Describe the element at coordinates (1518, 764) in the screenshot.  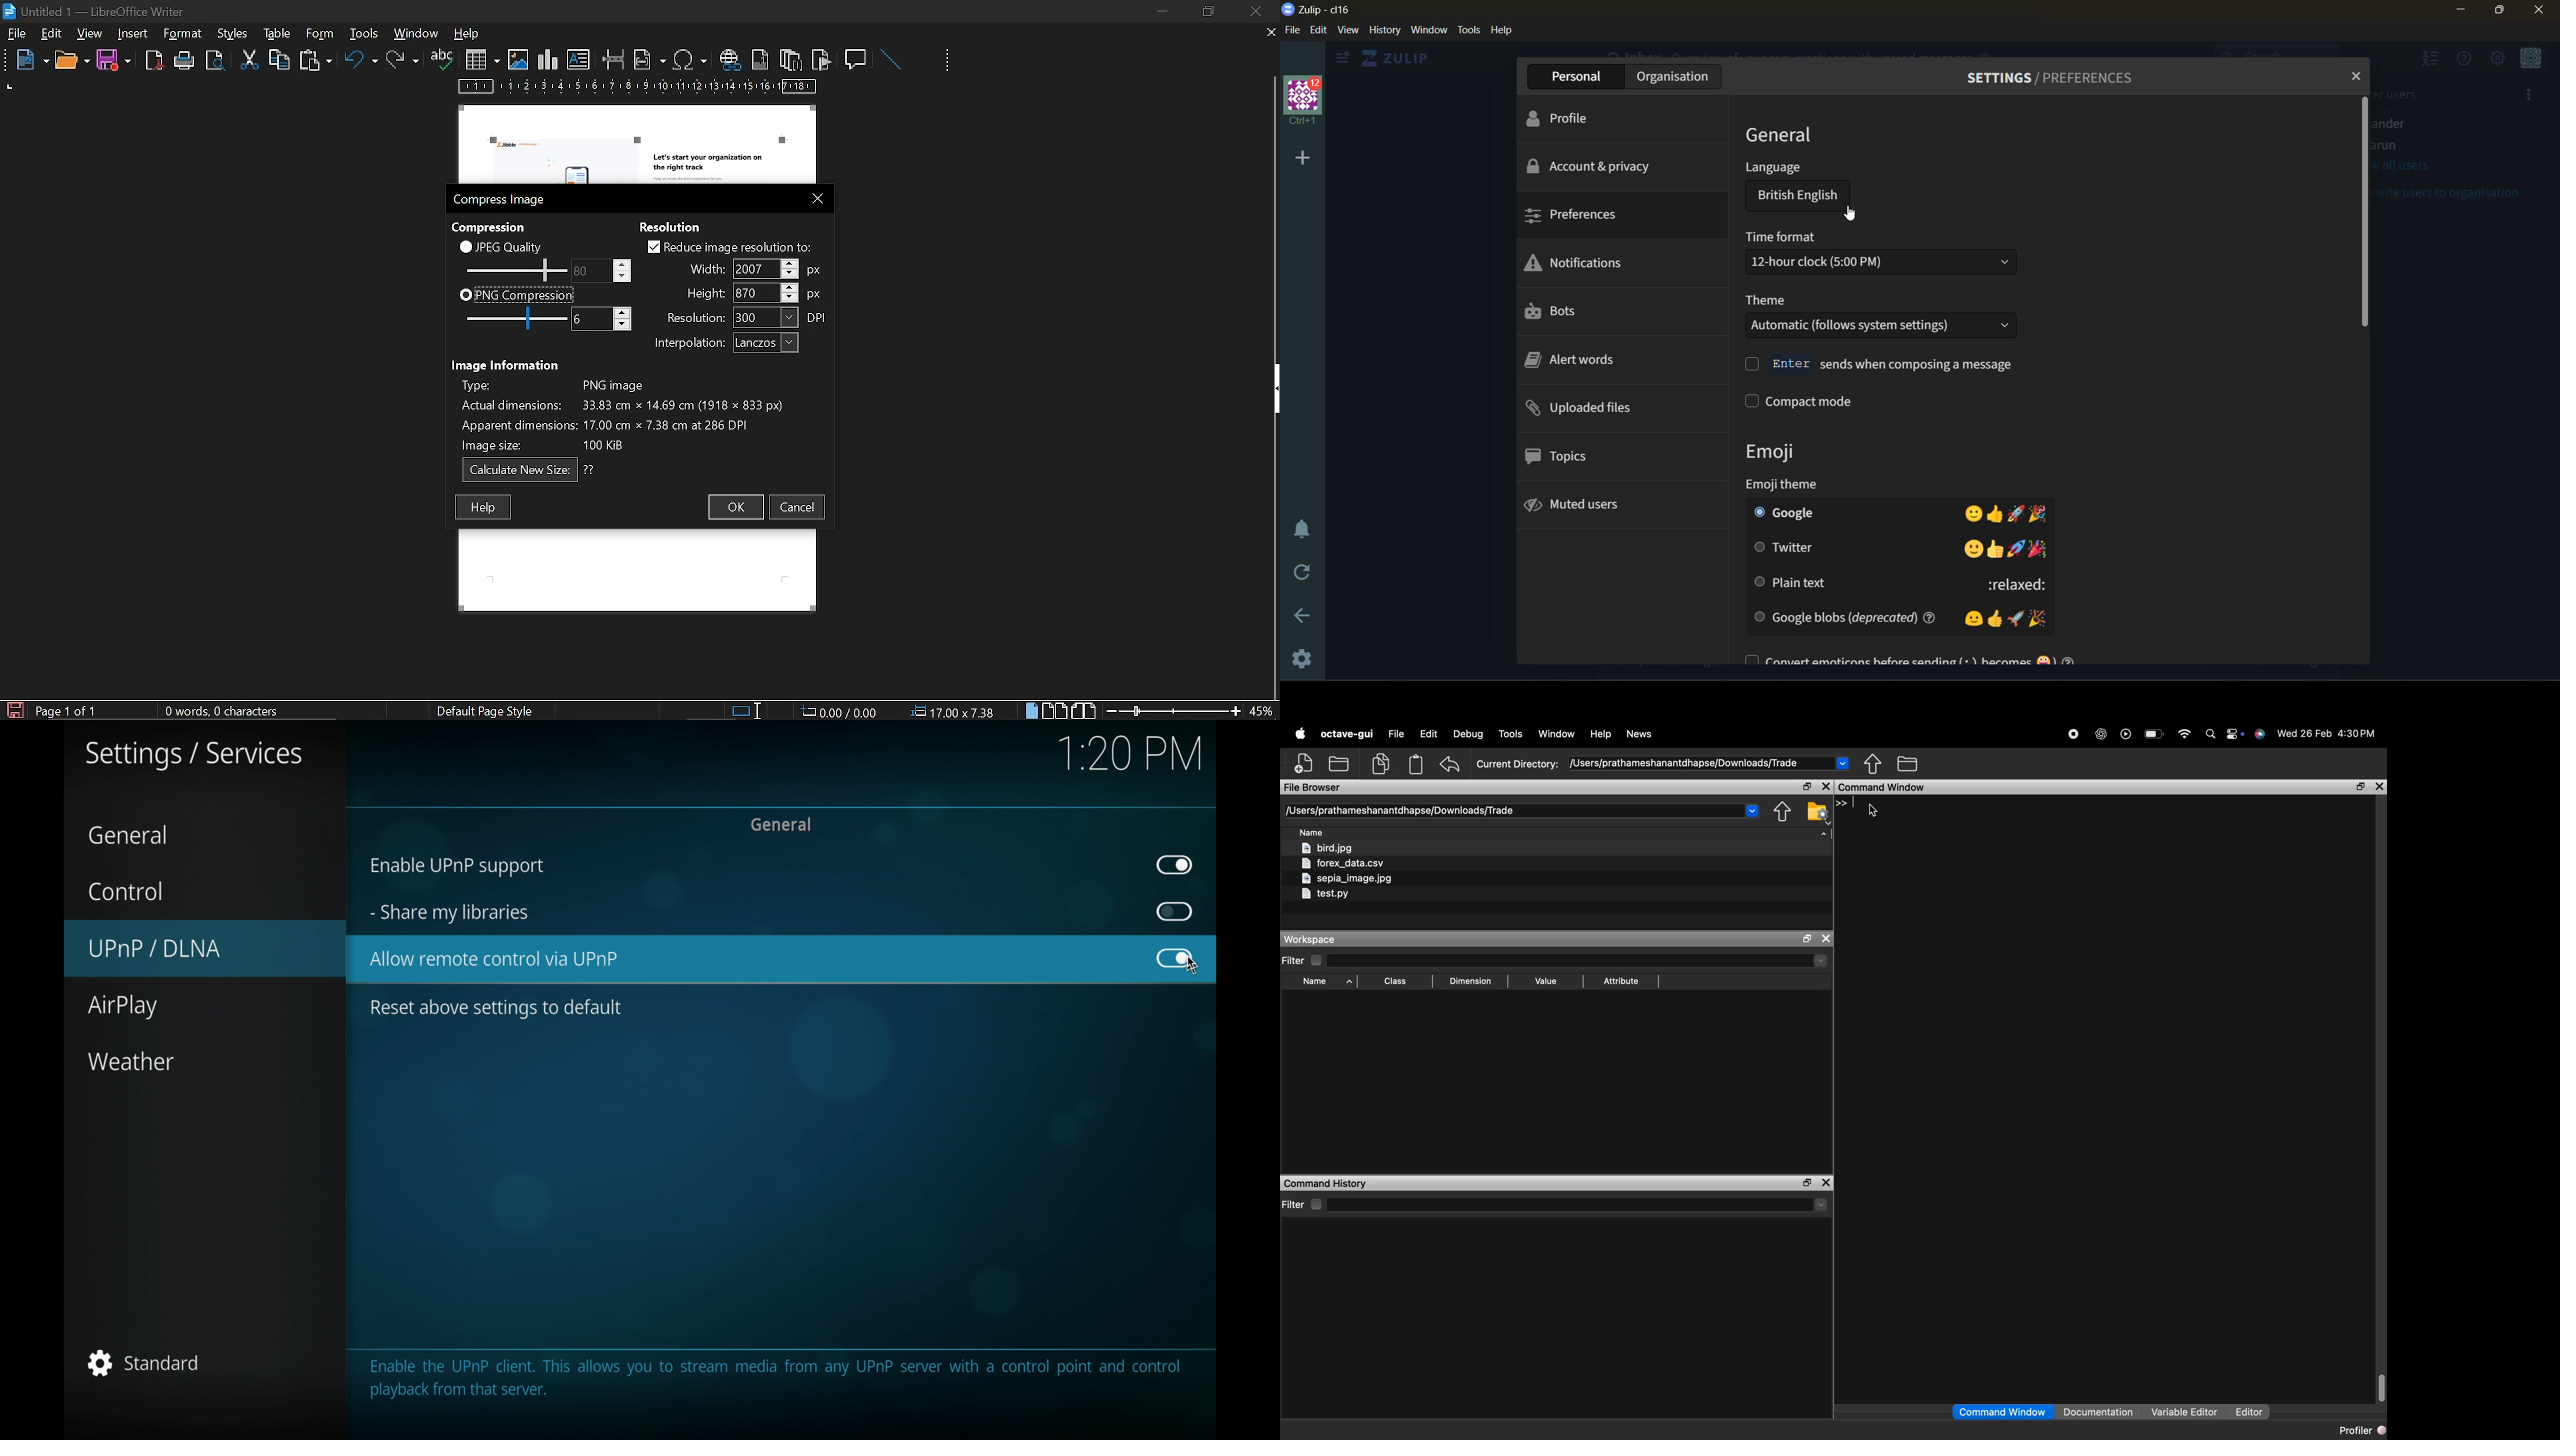
I see `Current Directory:` at that location.